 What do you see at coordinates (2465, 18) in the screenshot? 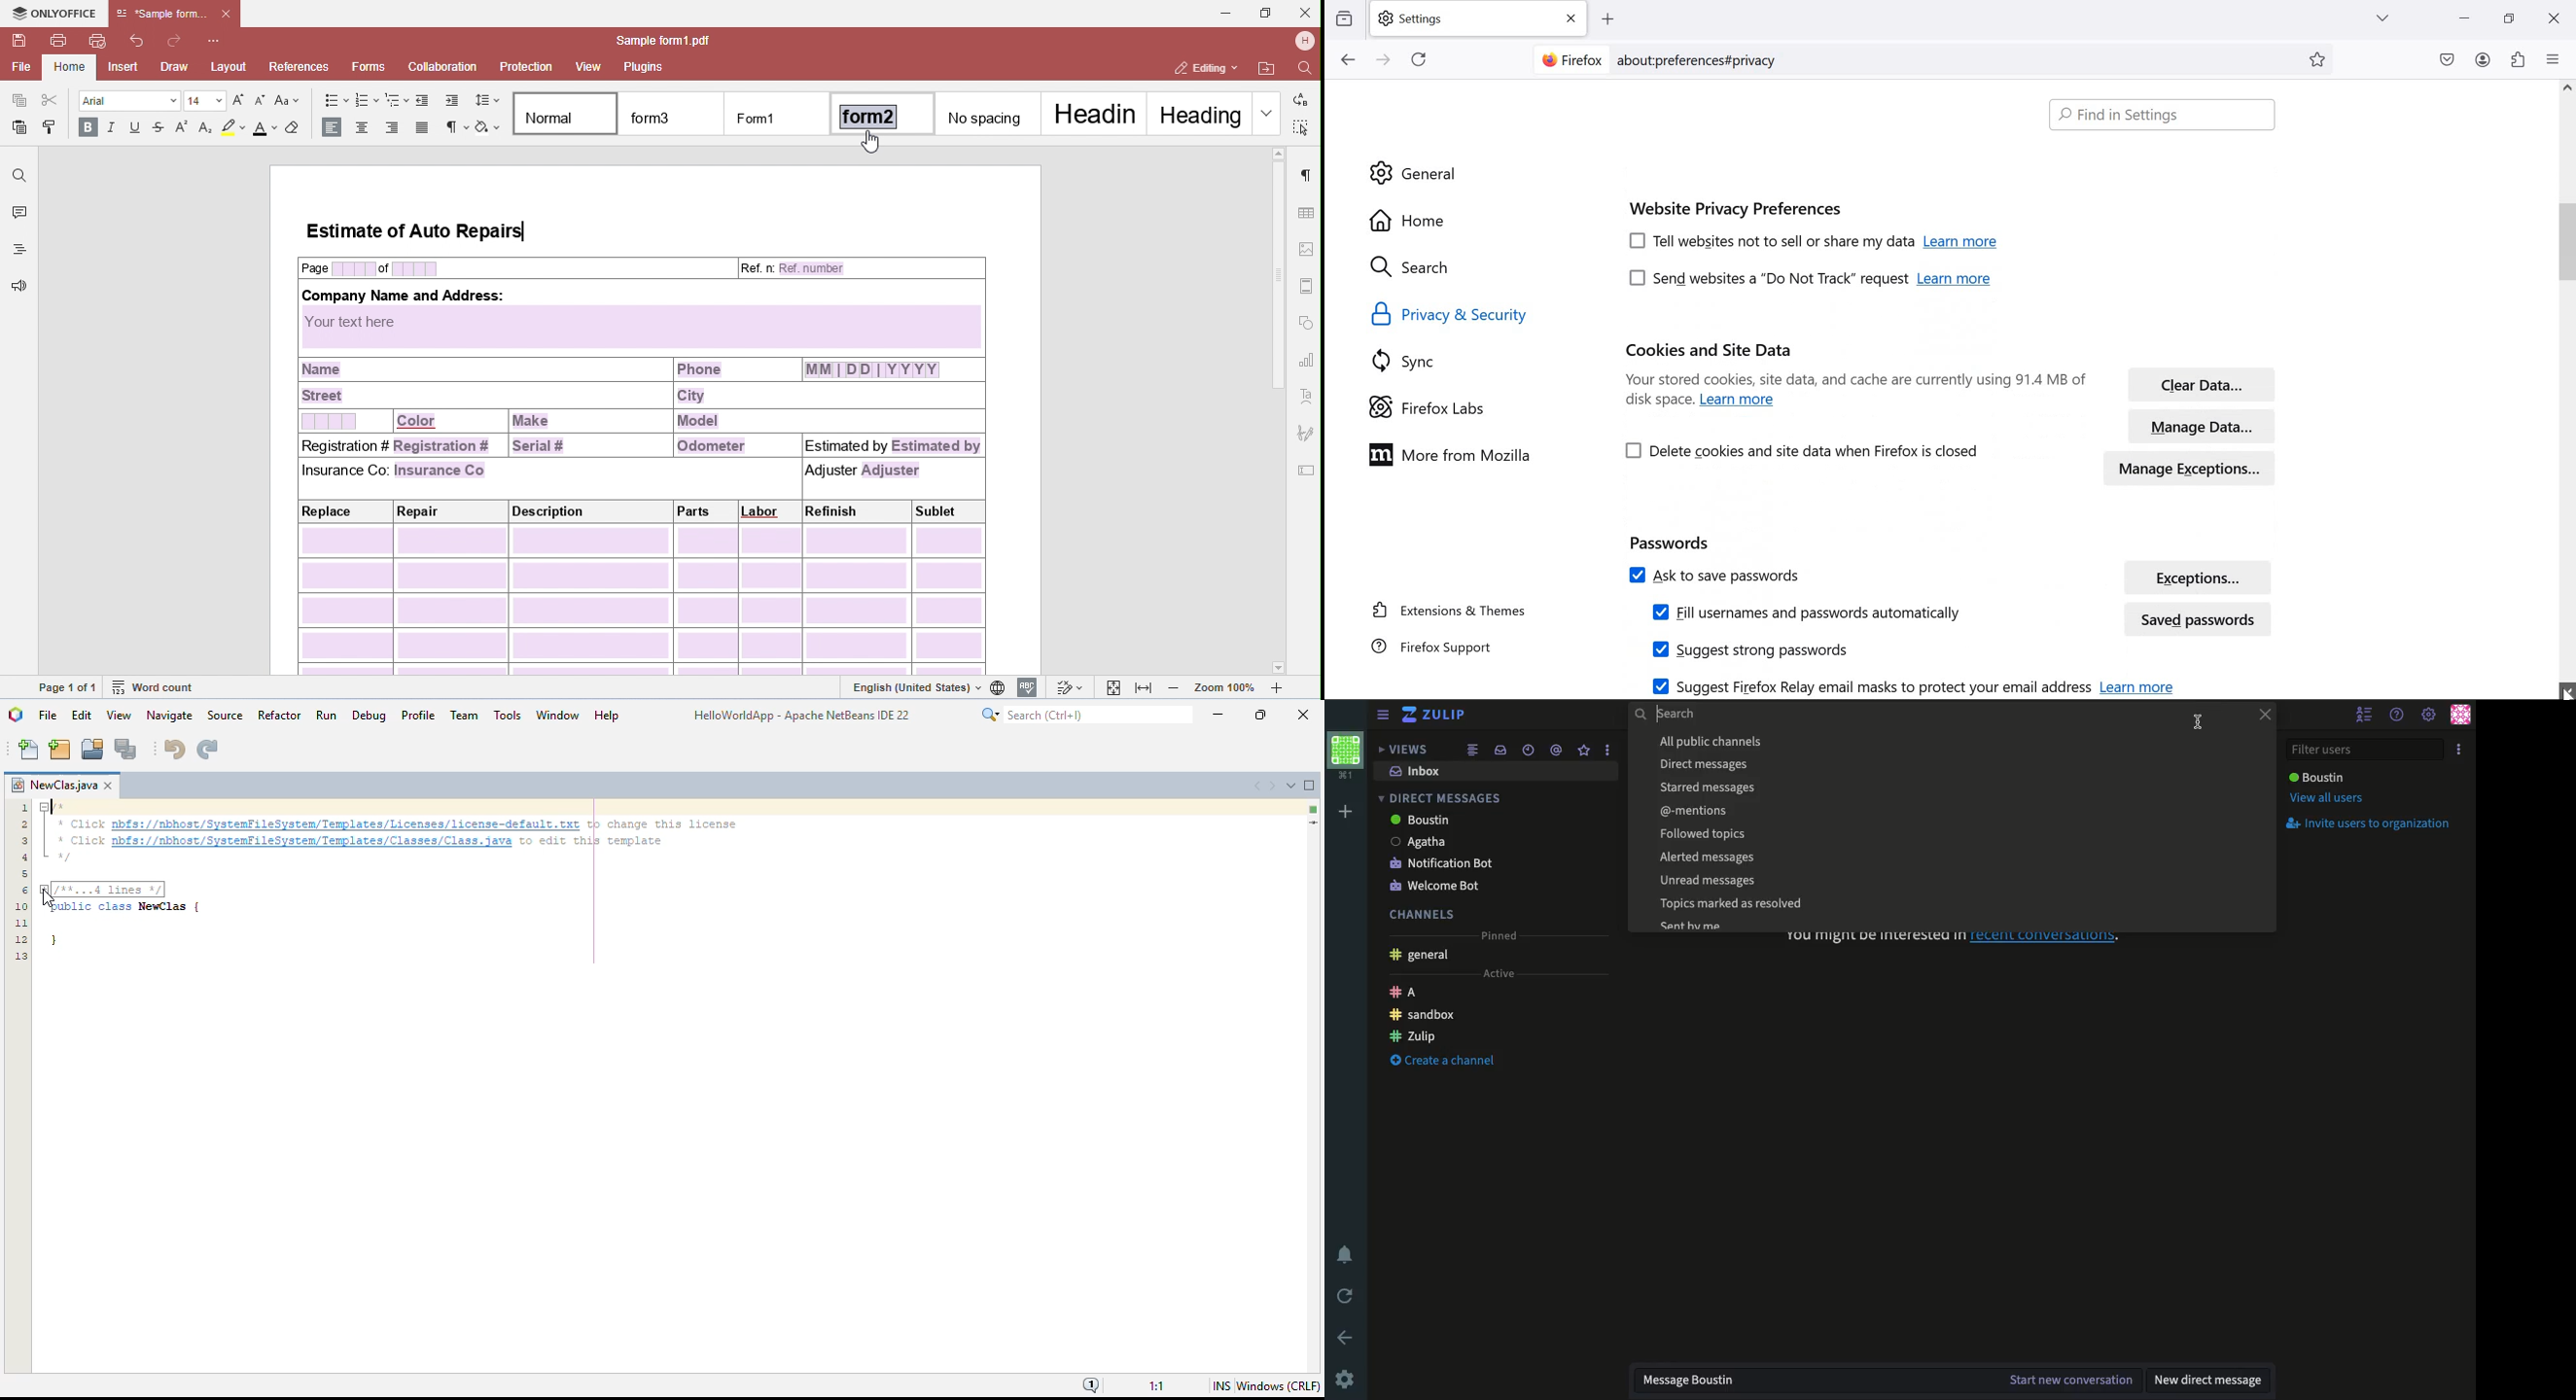
I see `minimize` at bounding box center [2465, 18].